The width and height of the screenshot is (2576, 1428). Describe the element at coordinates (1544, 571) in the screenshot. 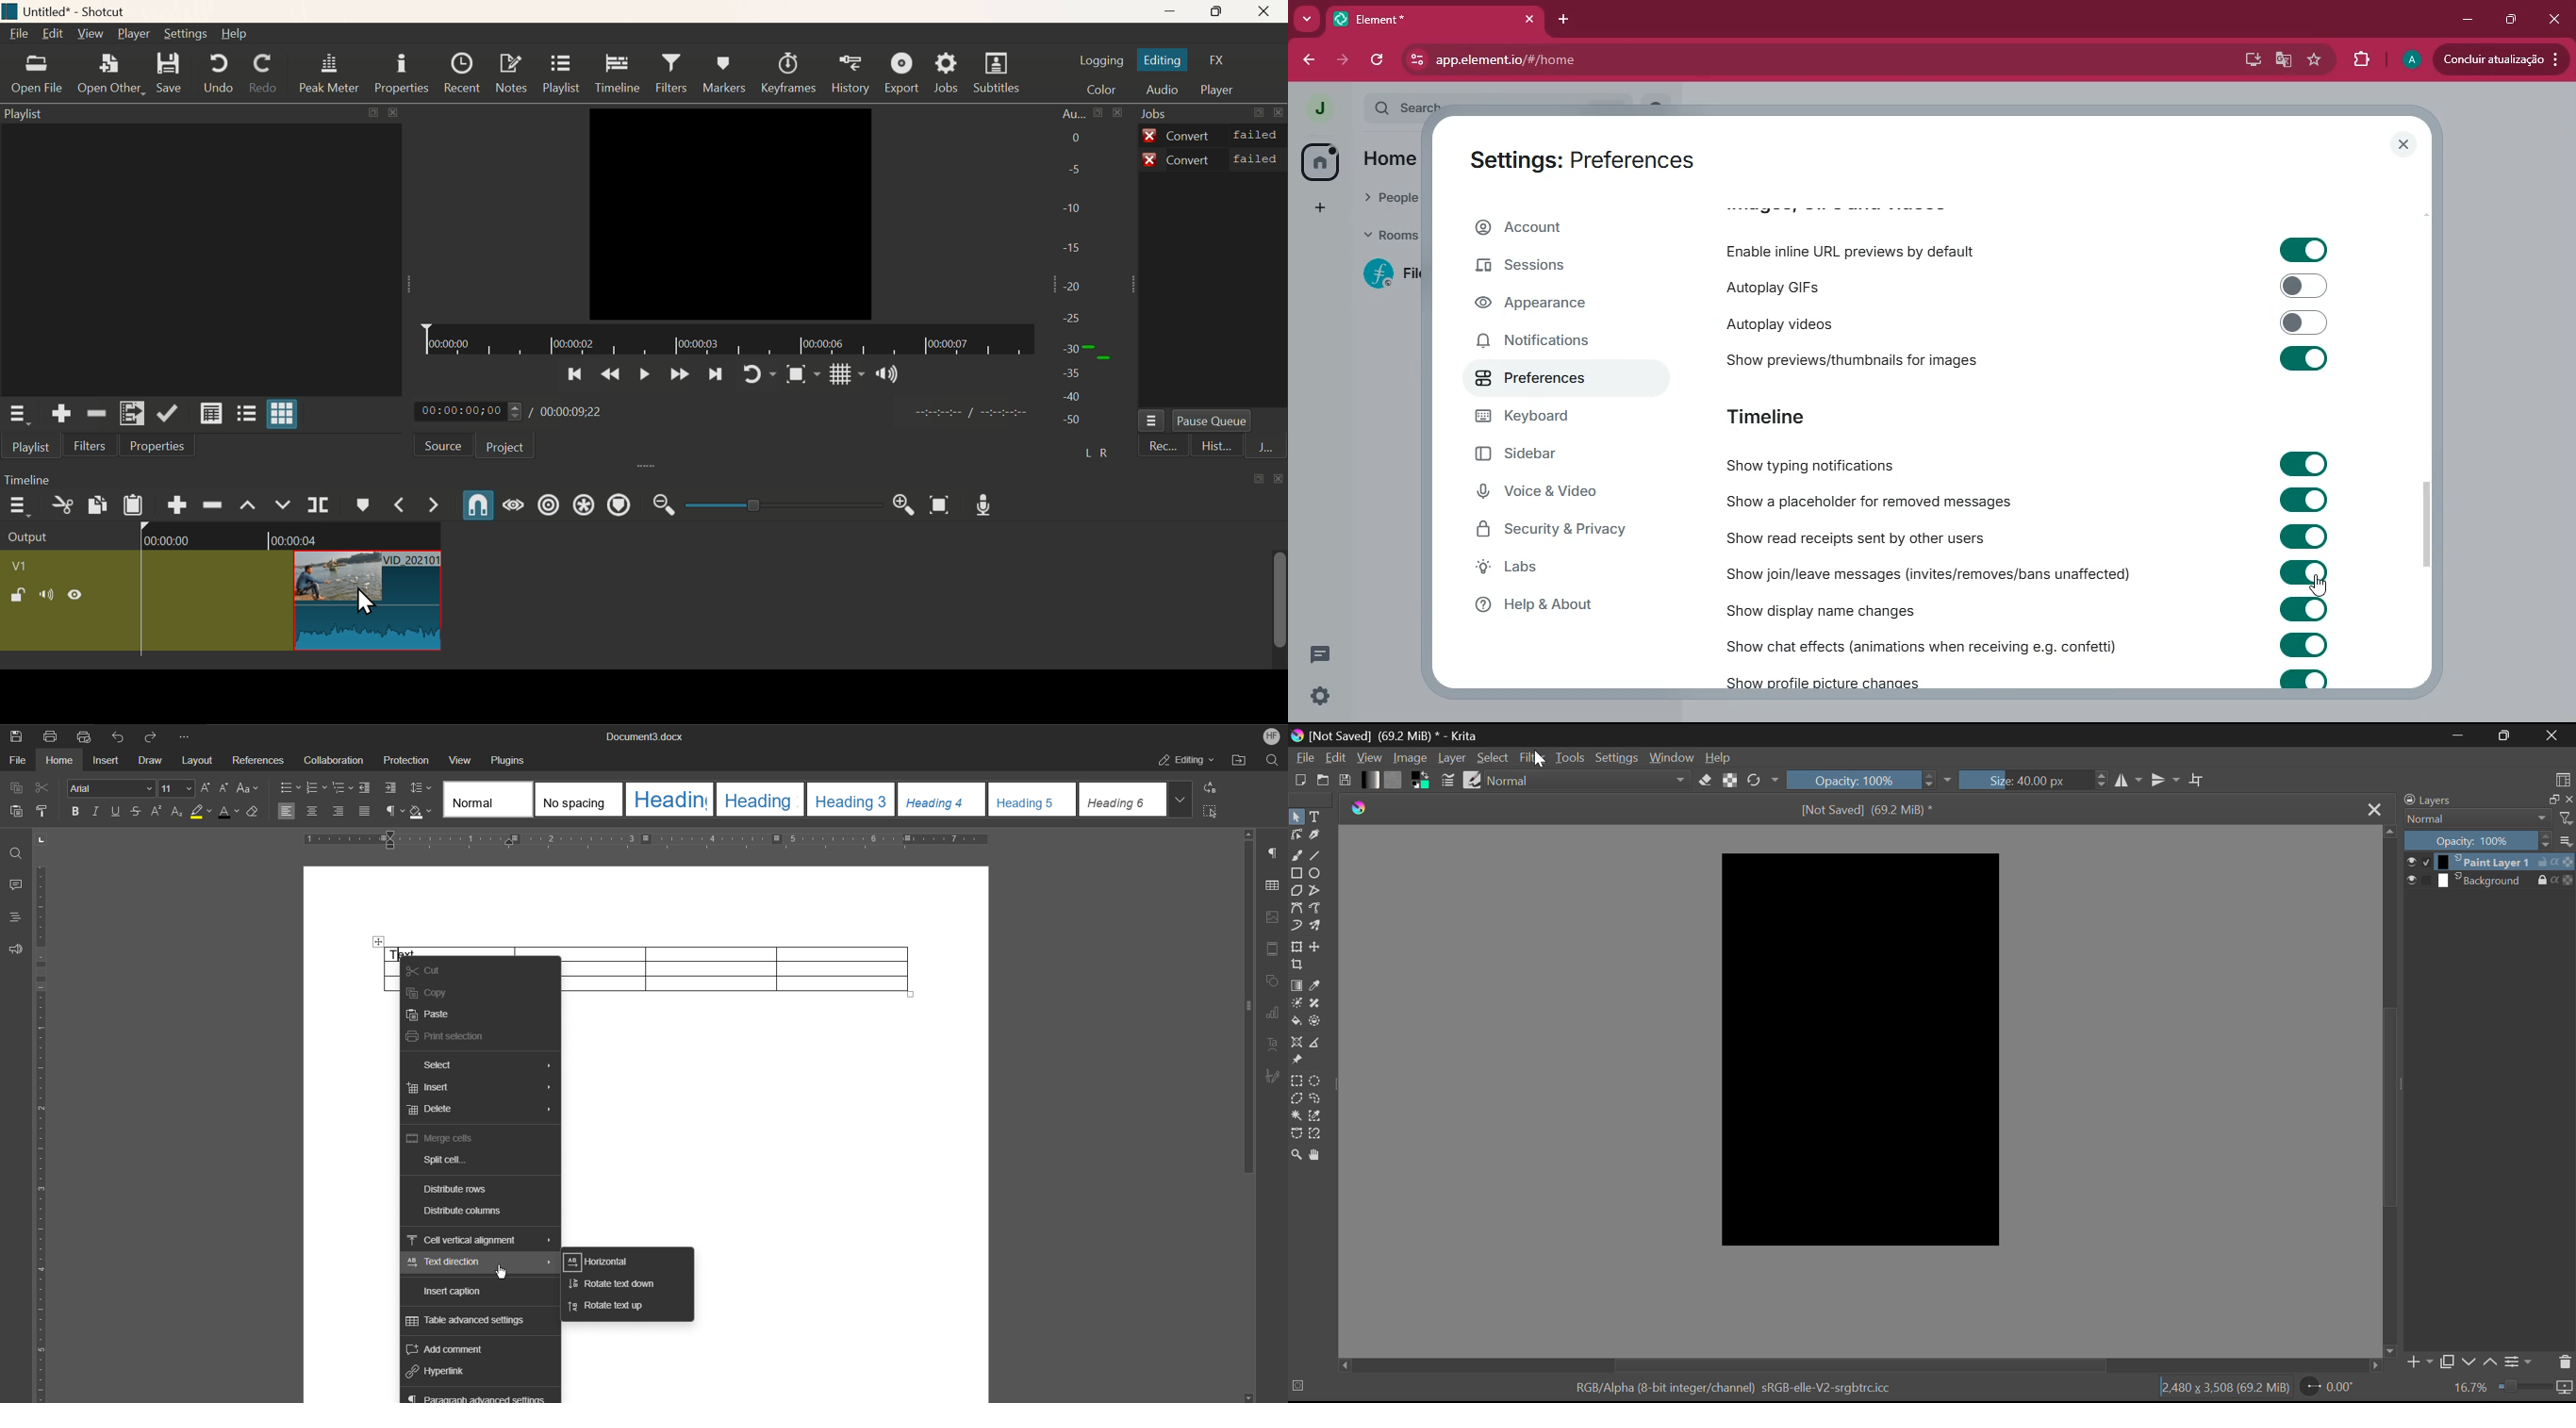

I see `labs` at that location.